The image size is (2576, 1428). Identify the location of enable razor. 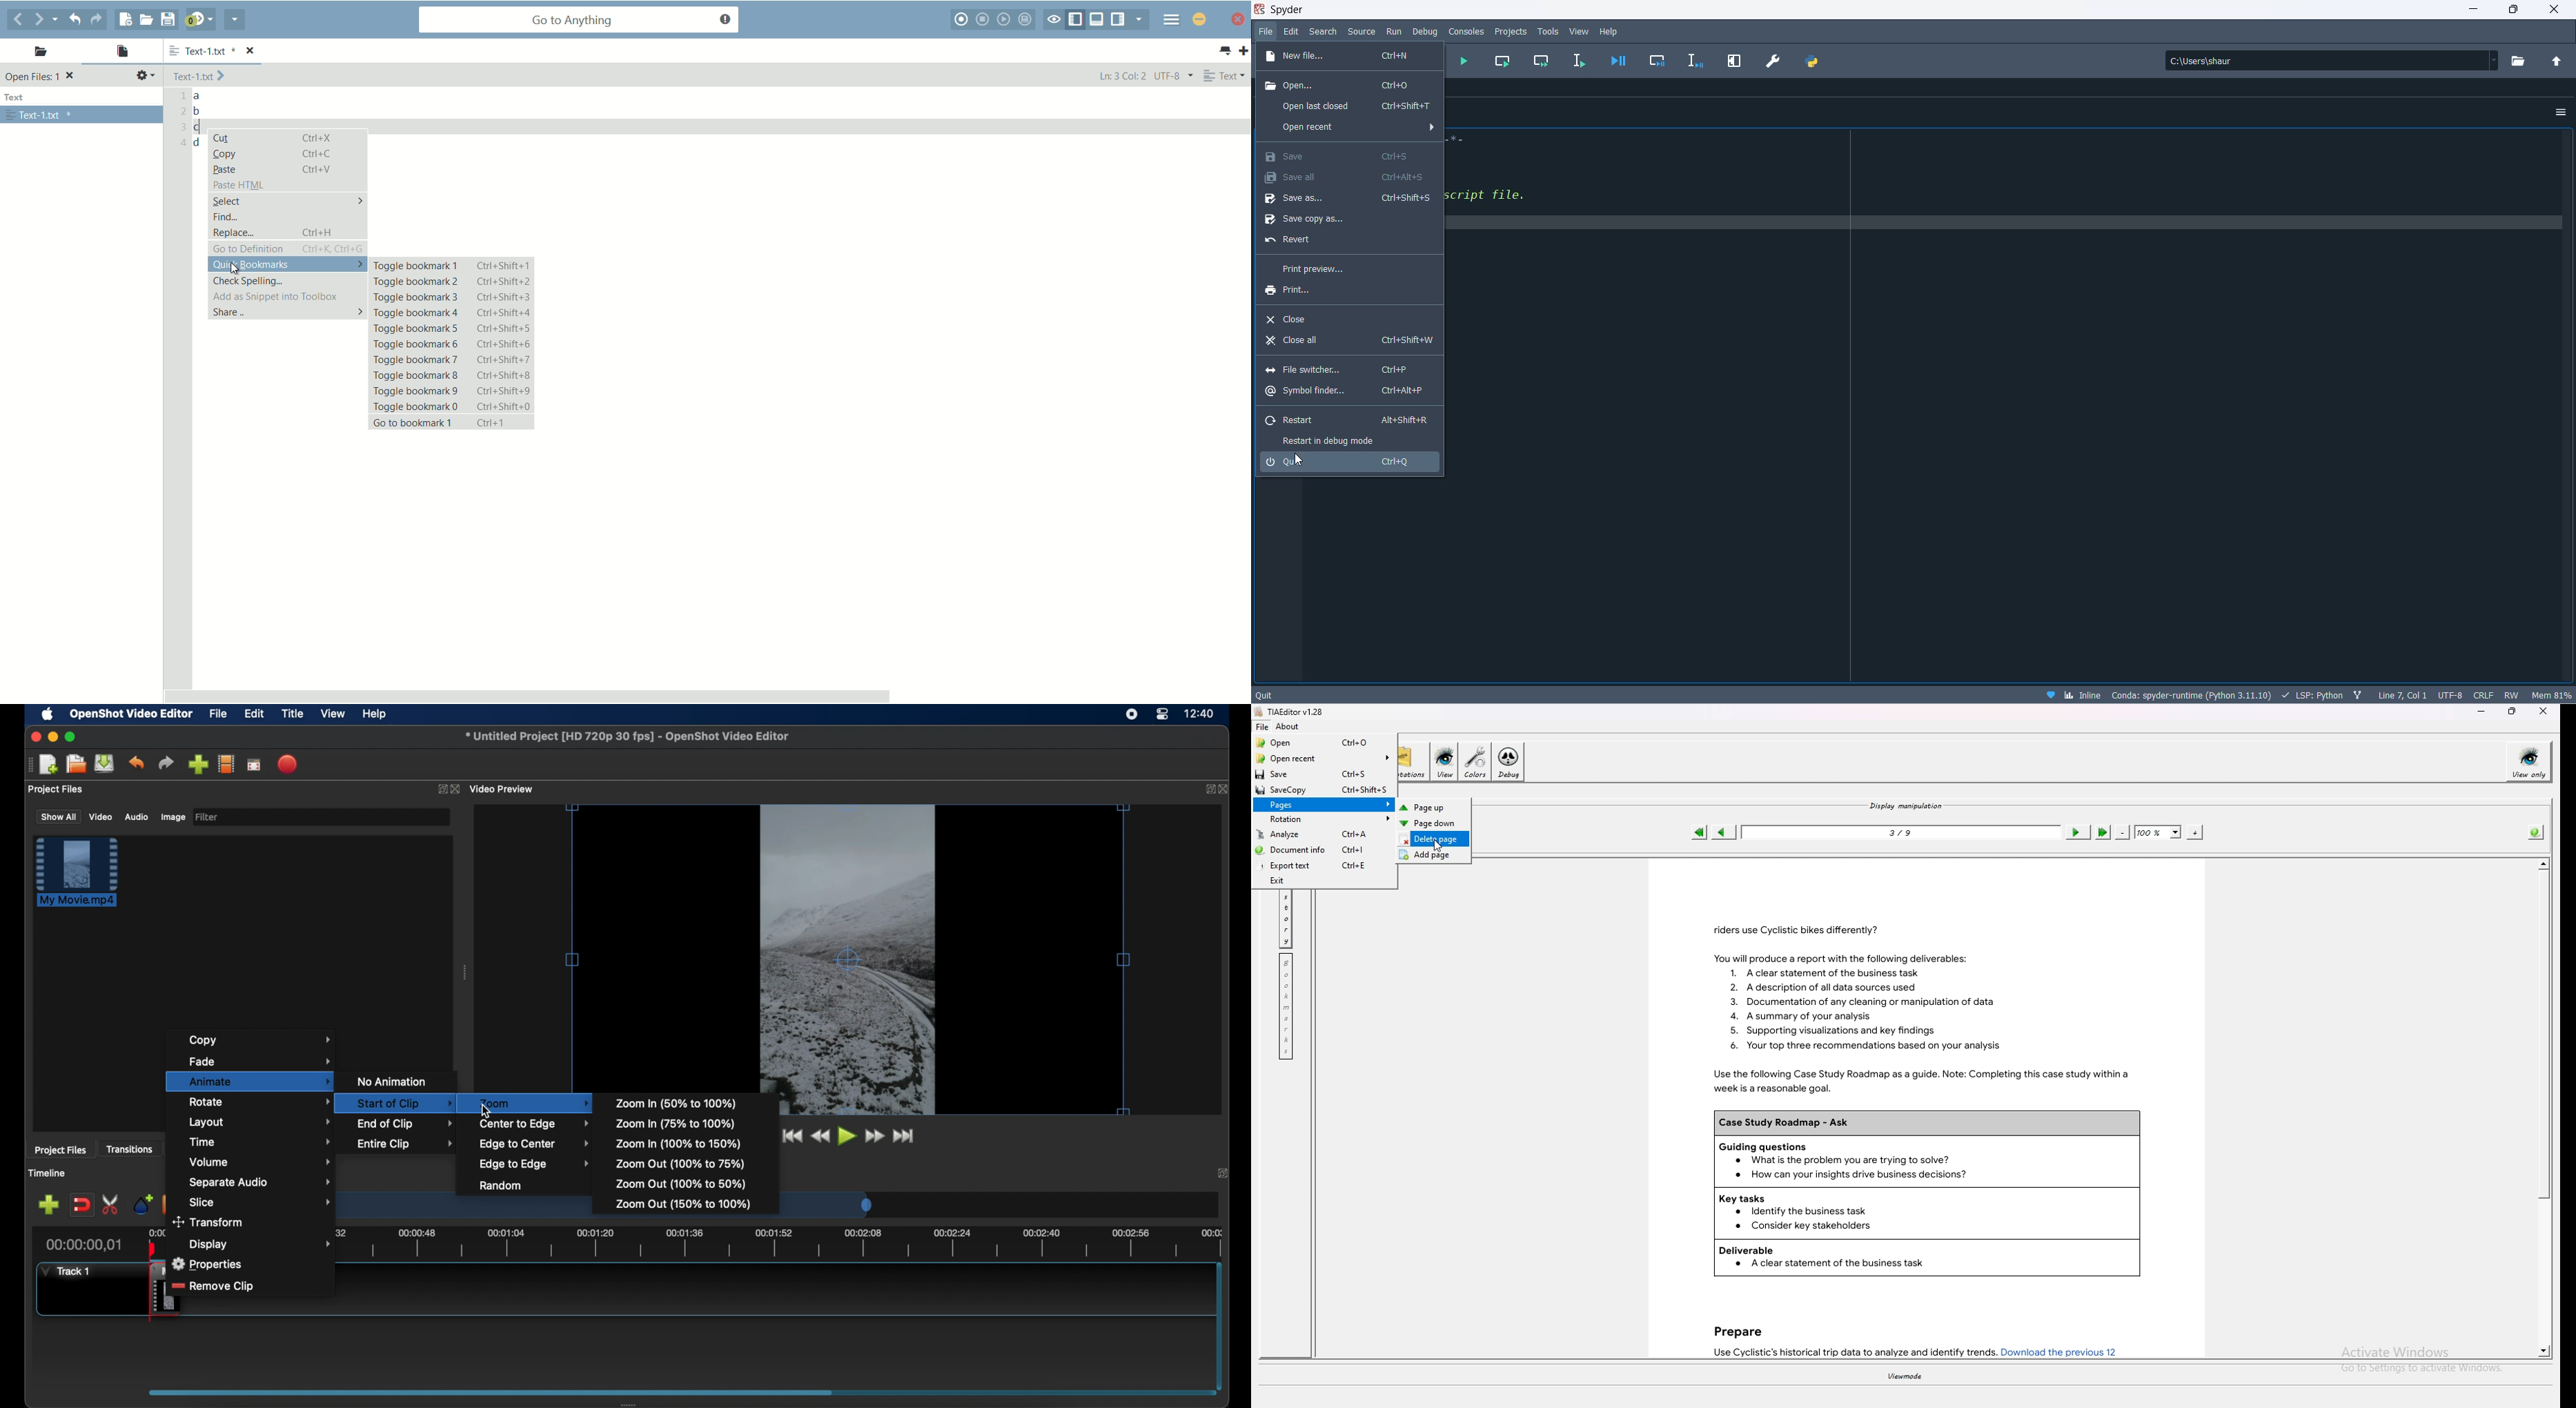
(111, 1203).